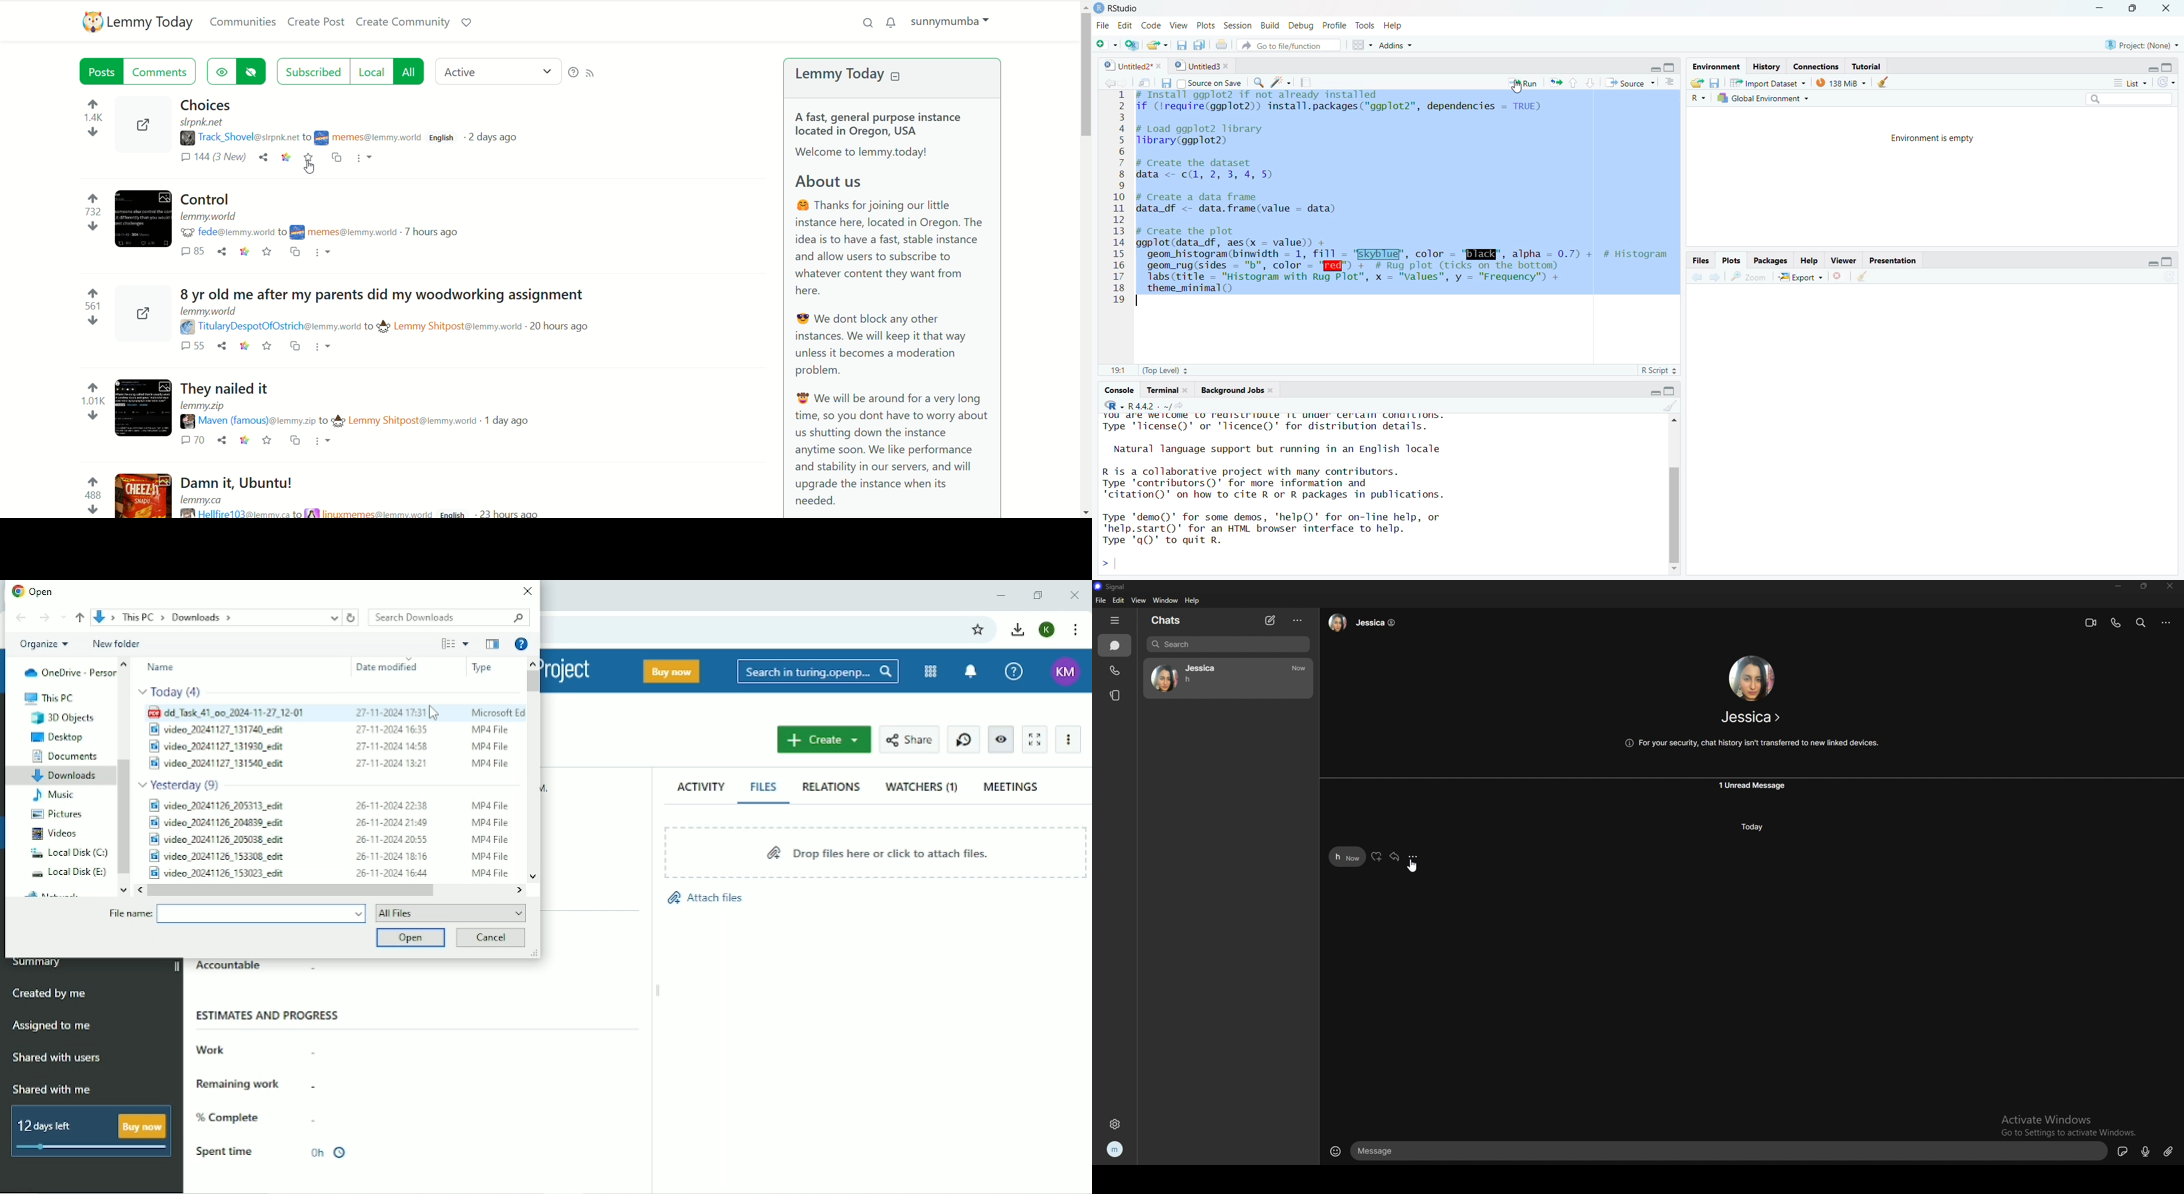 This screenshot has width=2184, height=1204. What do you see at coordinates (1874, 65) in the screenshot?
I see `; Tutorial` at bounding box center [1874, 65].